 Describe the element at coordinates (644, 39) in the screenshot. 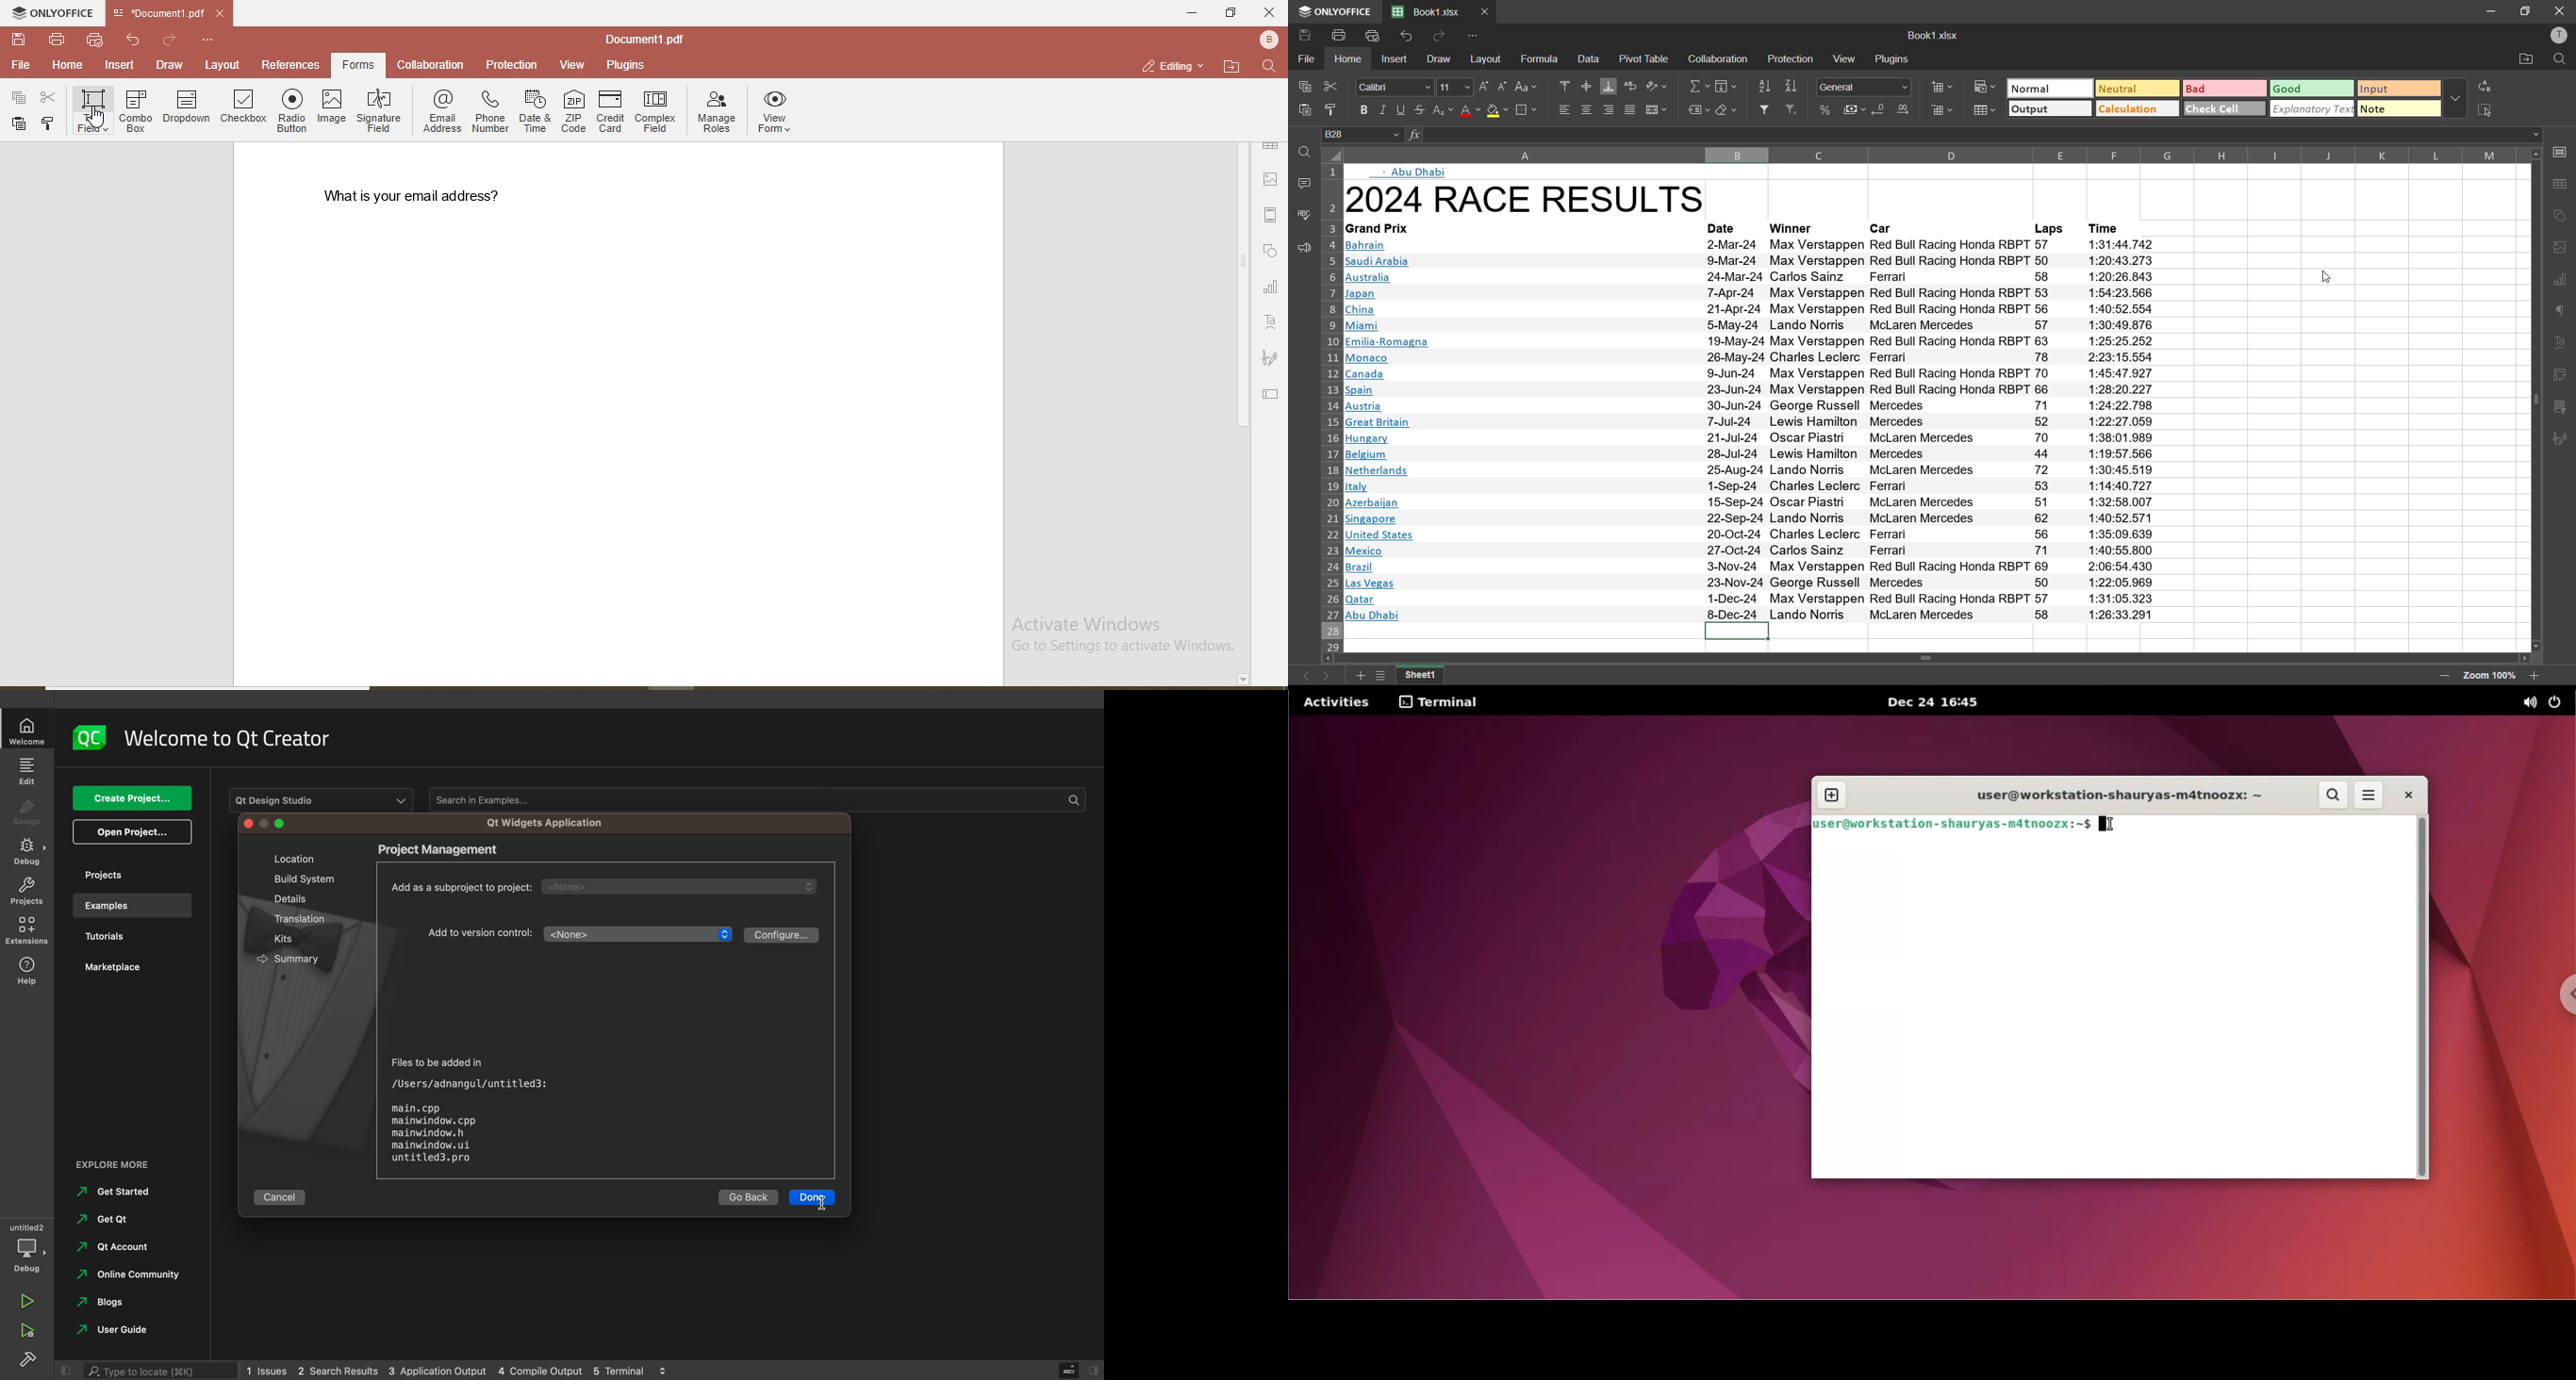

I see `file name` at that location.